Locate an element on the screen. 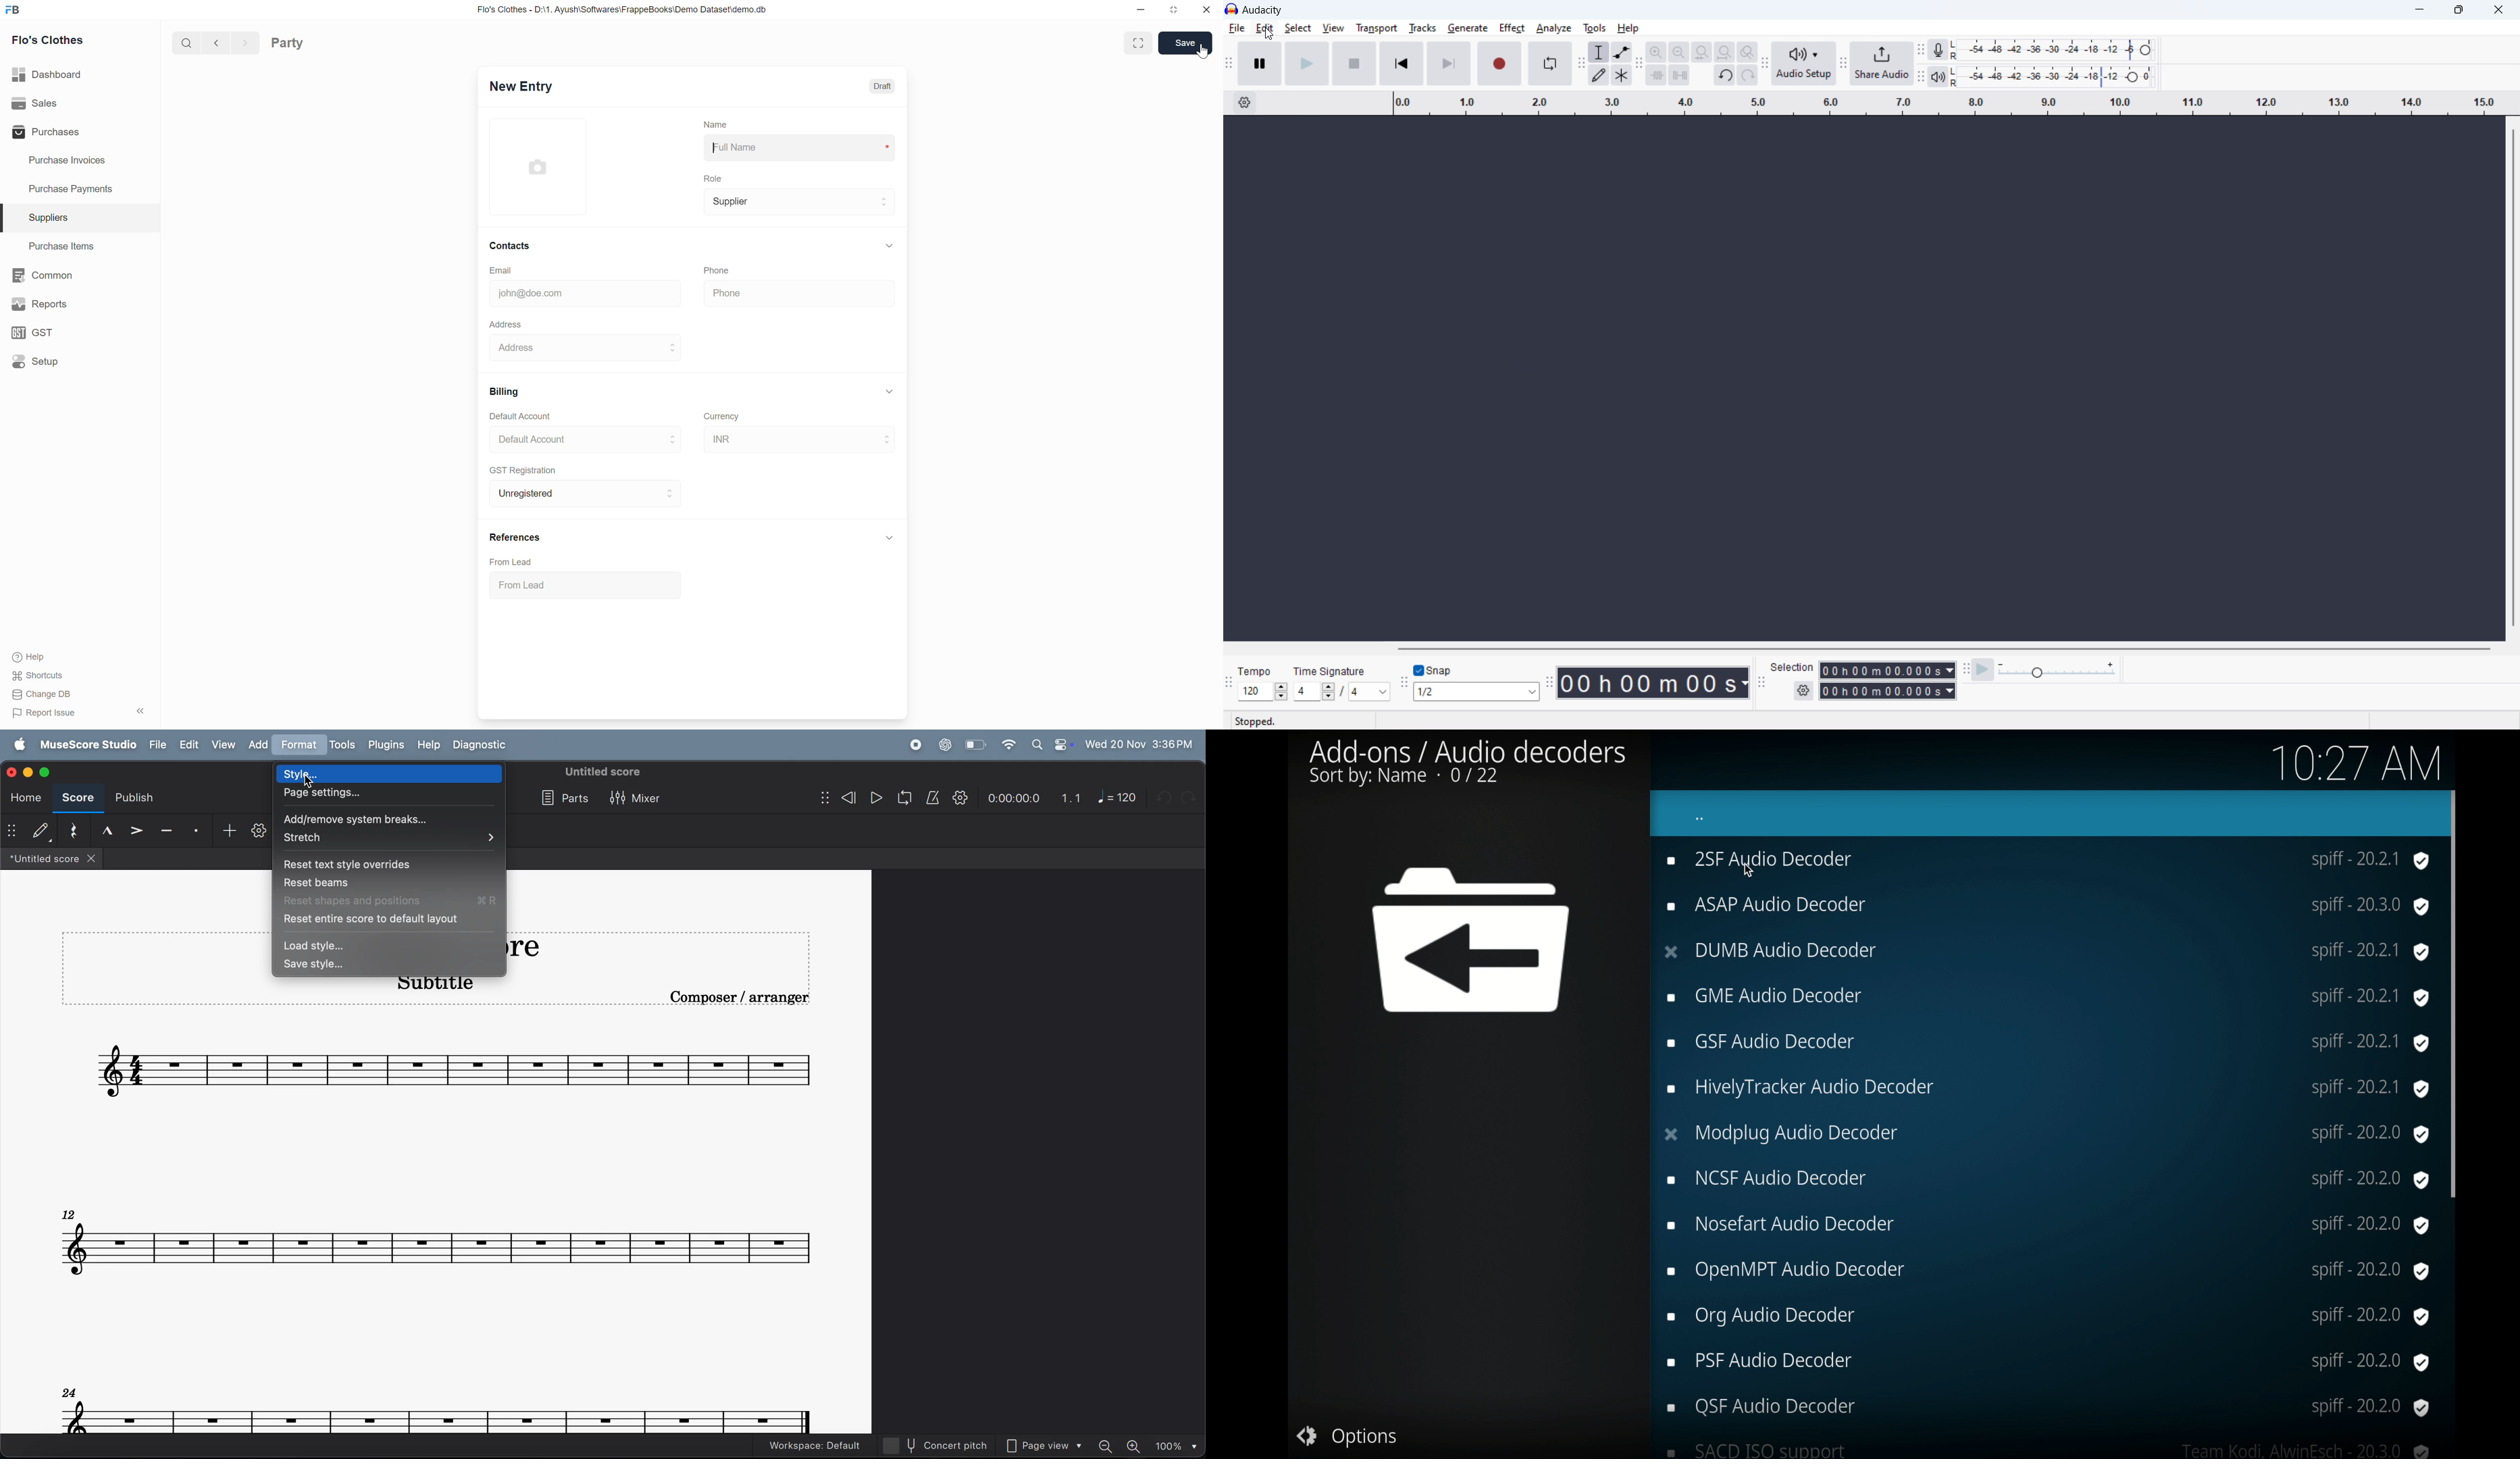 This screenshot has width=2520, height=1484. Collapse is located at coordinates (890, 246).